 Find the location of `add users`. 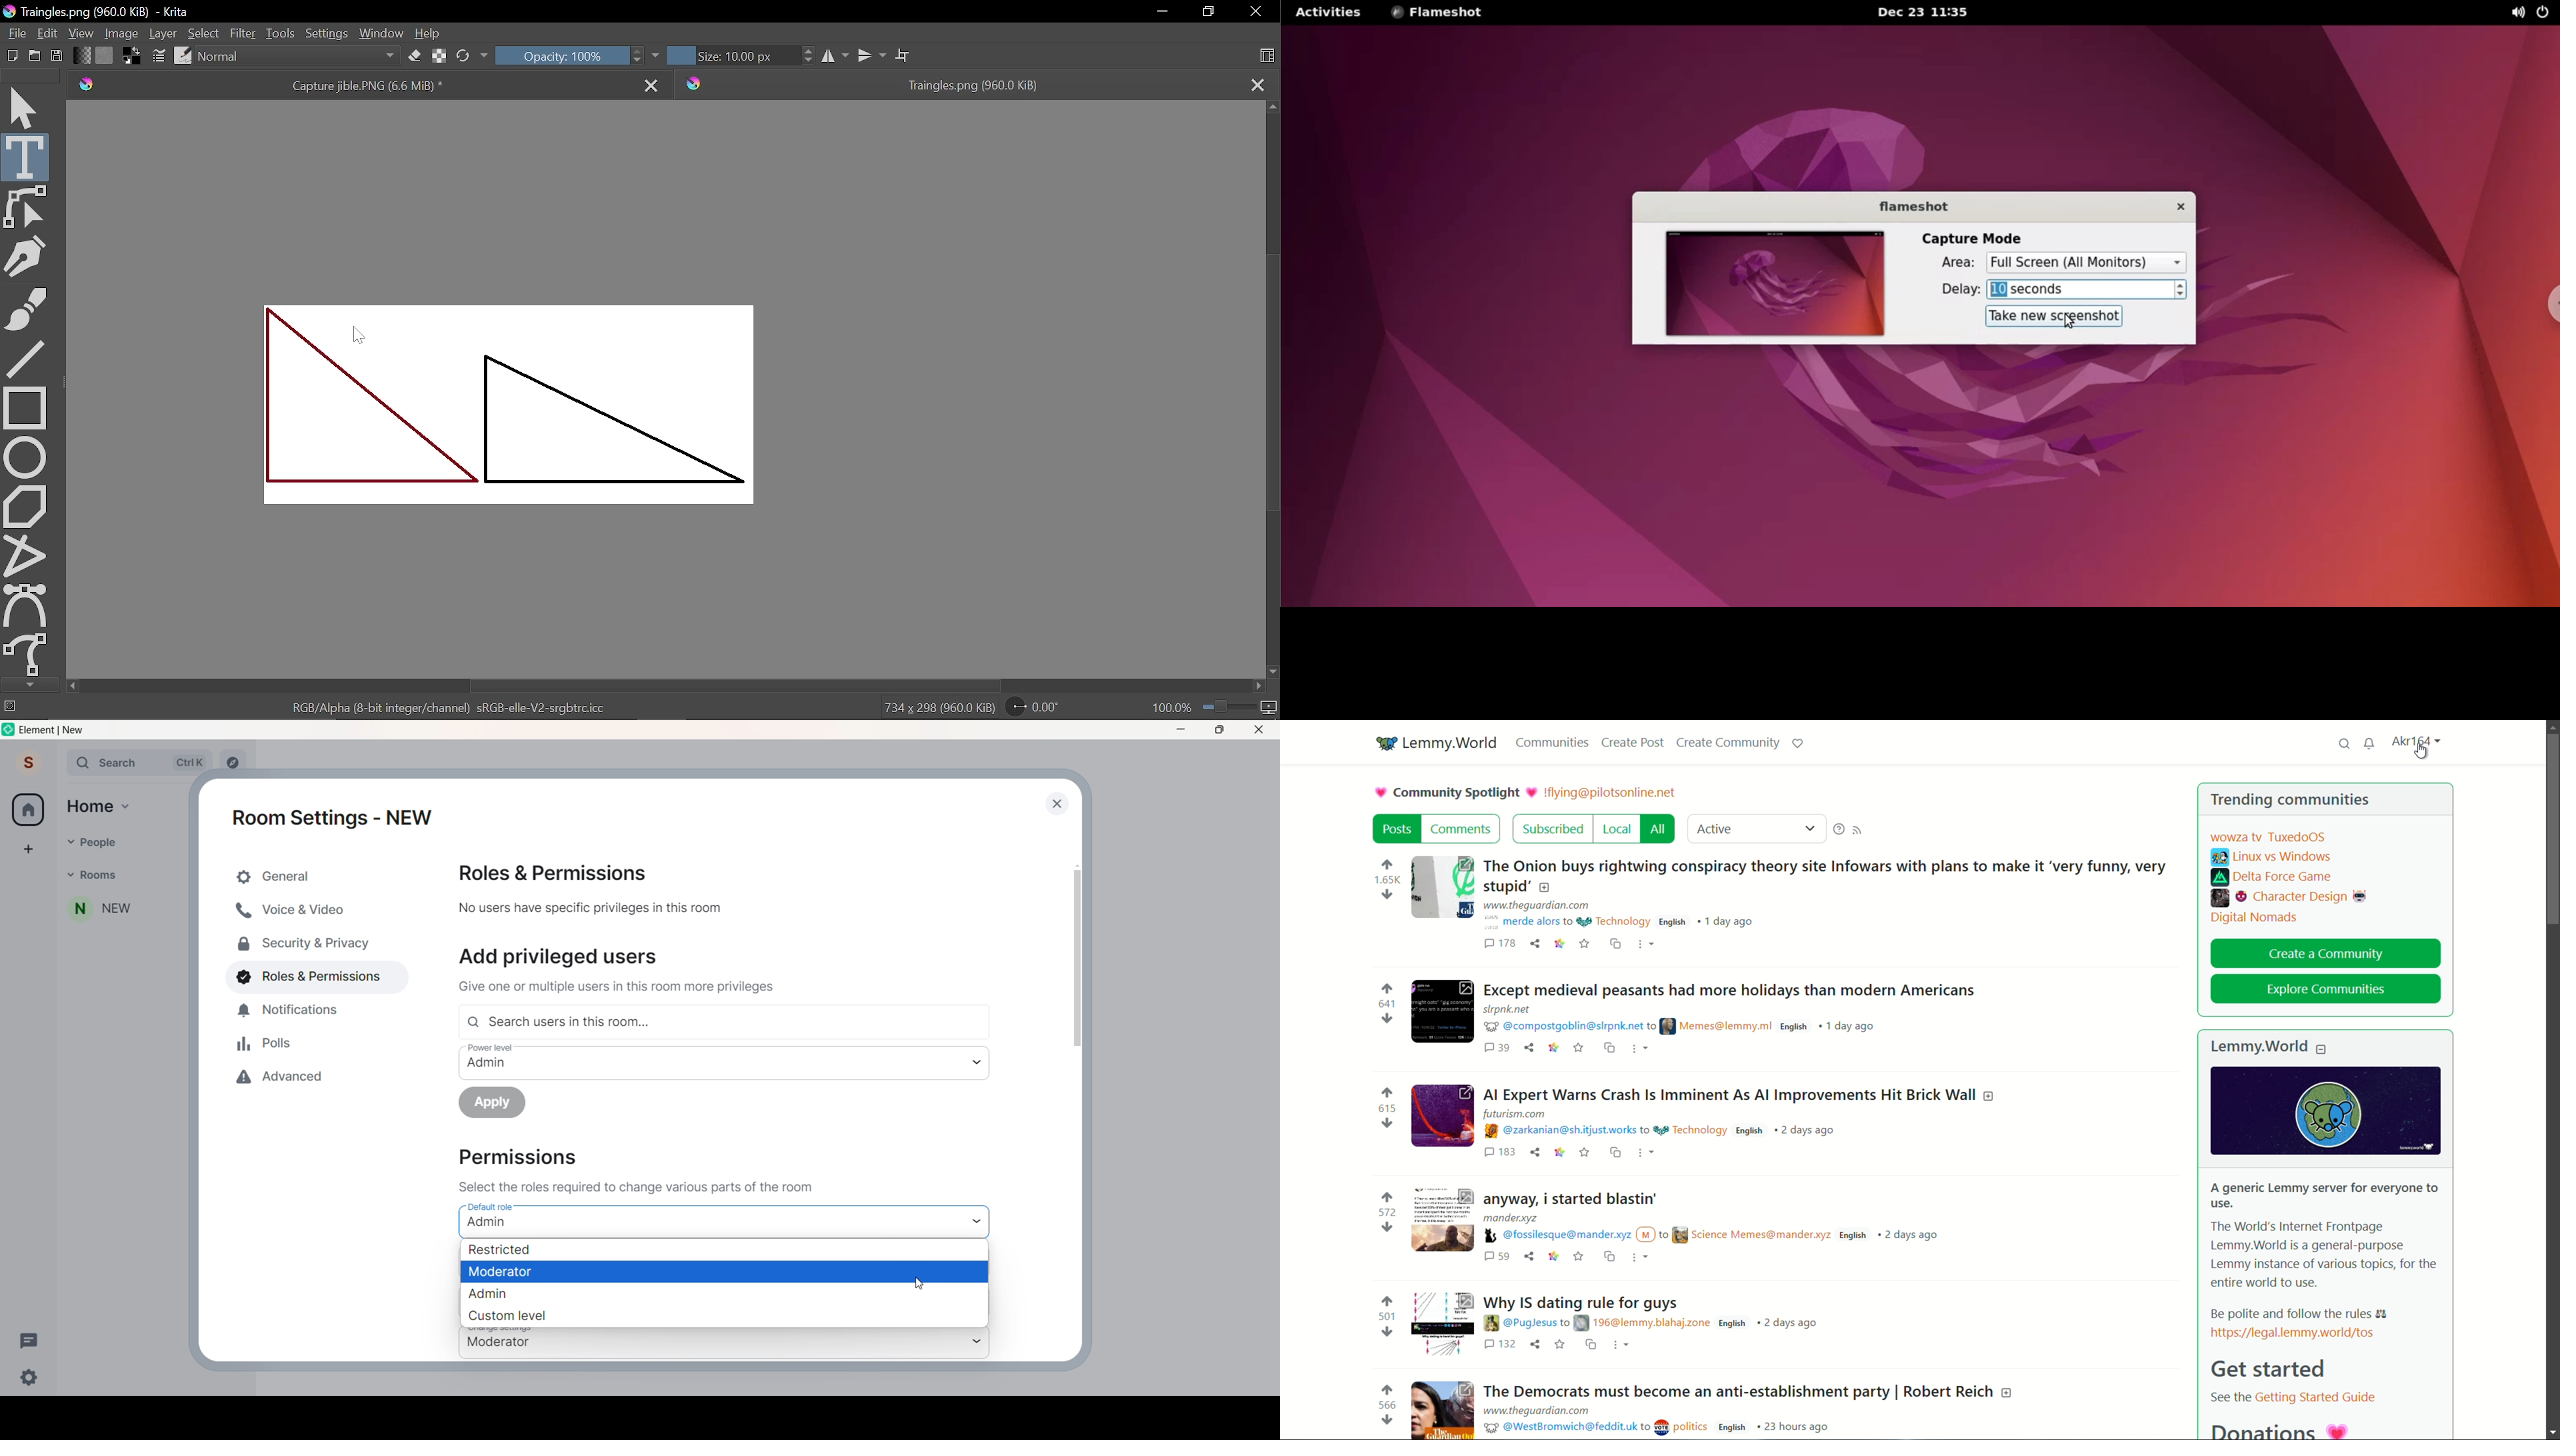

add users is located at coordinates (561, 955).